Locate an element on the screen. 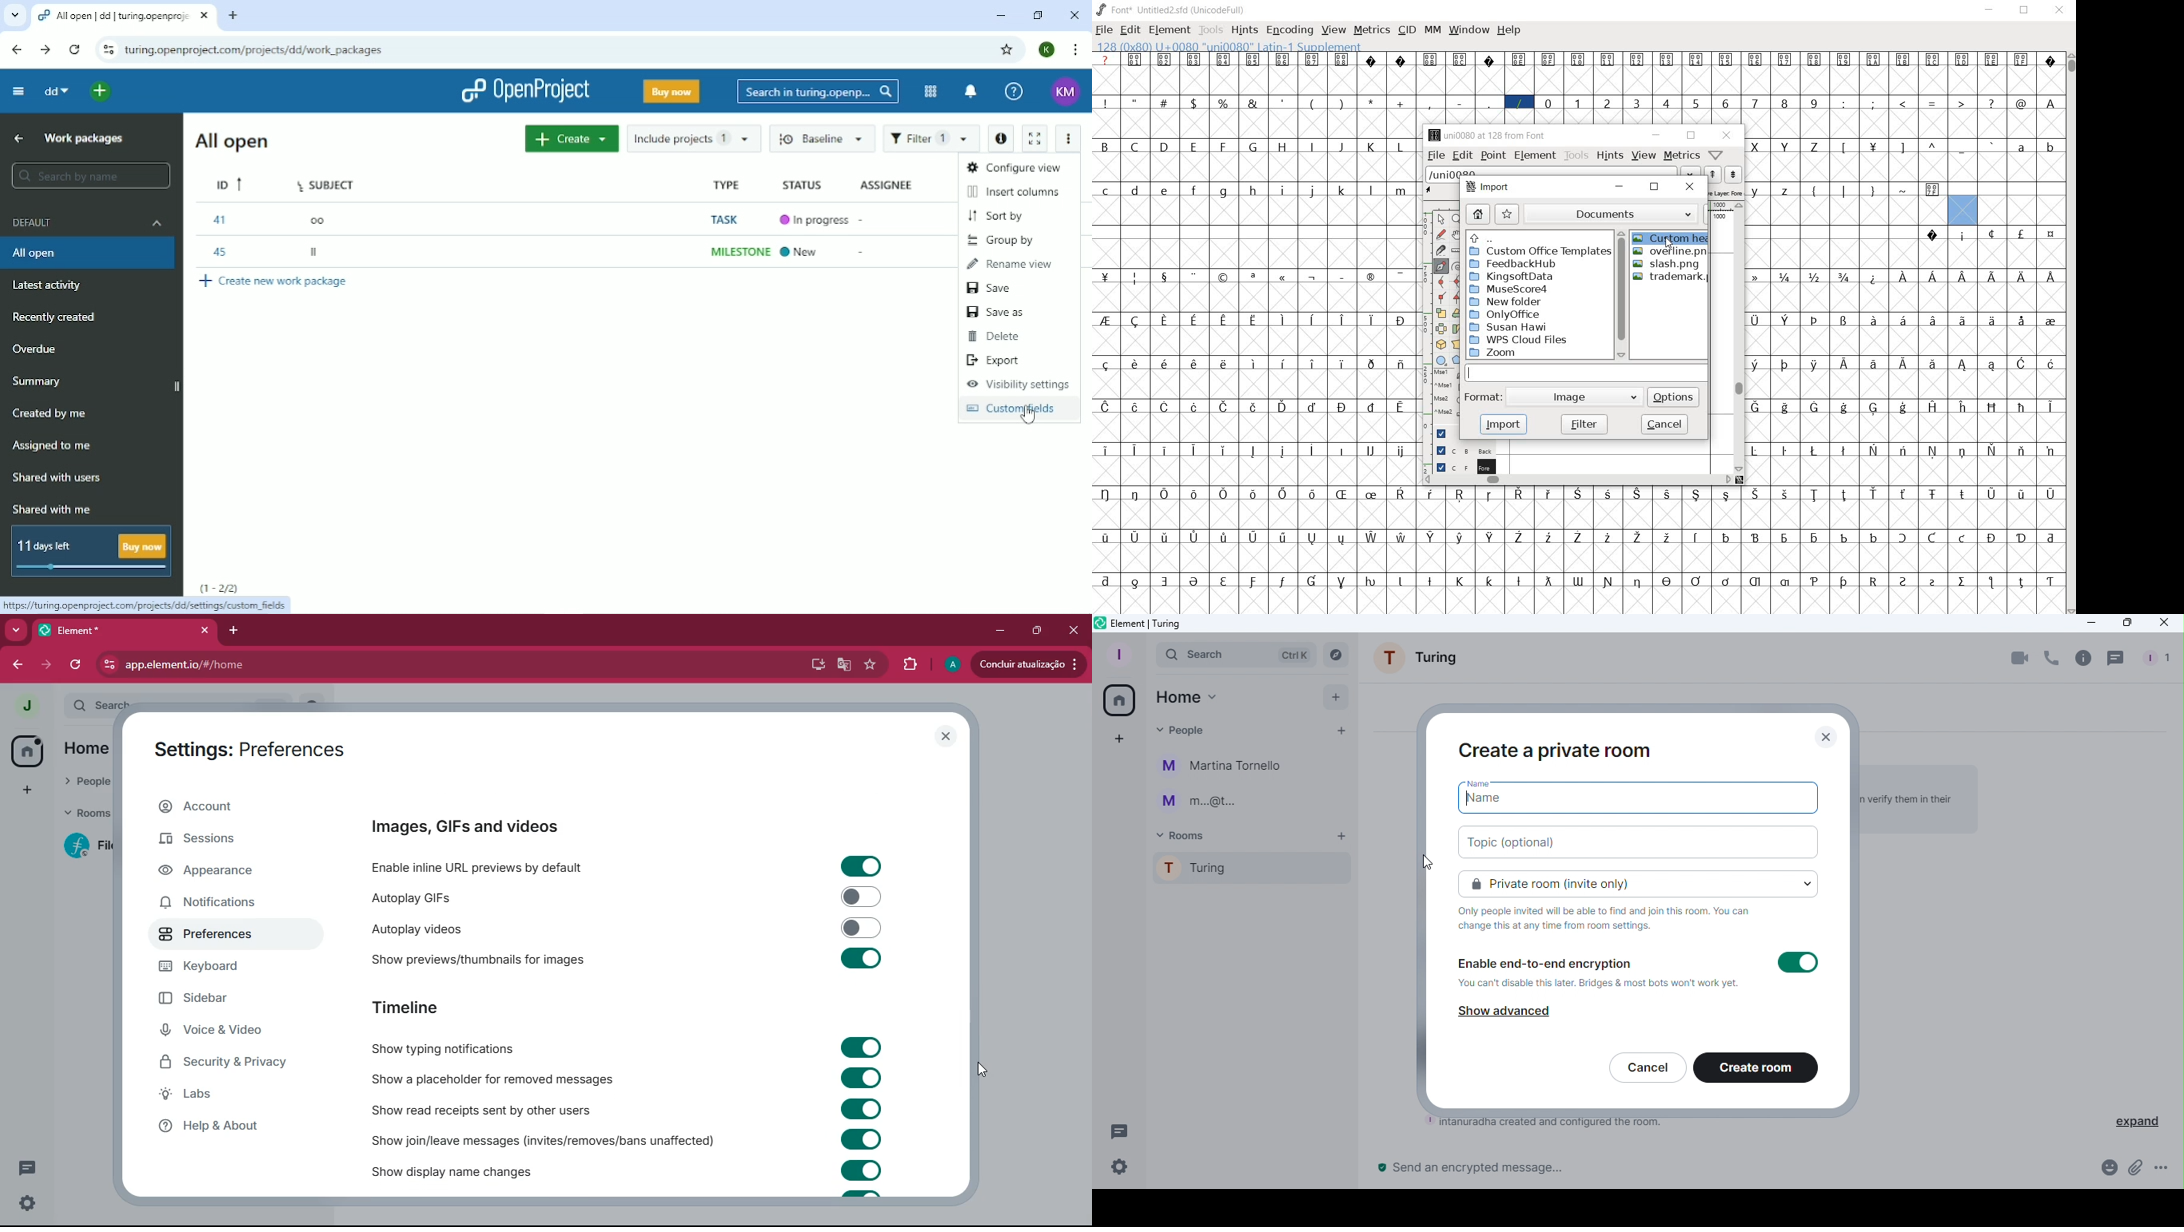 Image resolution: width=2184 pixels, height=1232 pixels. glyph is located at coordinates (1933, 495).